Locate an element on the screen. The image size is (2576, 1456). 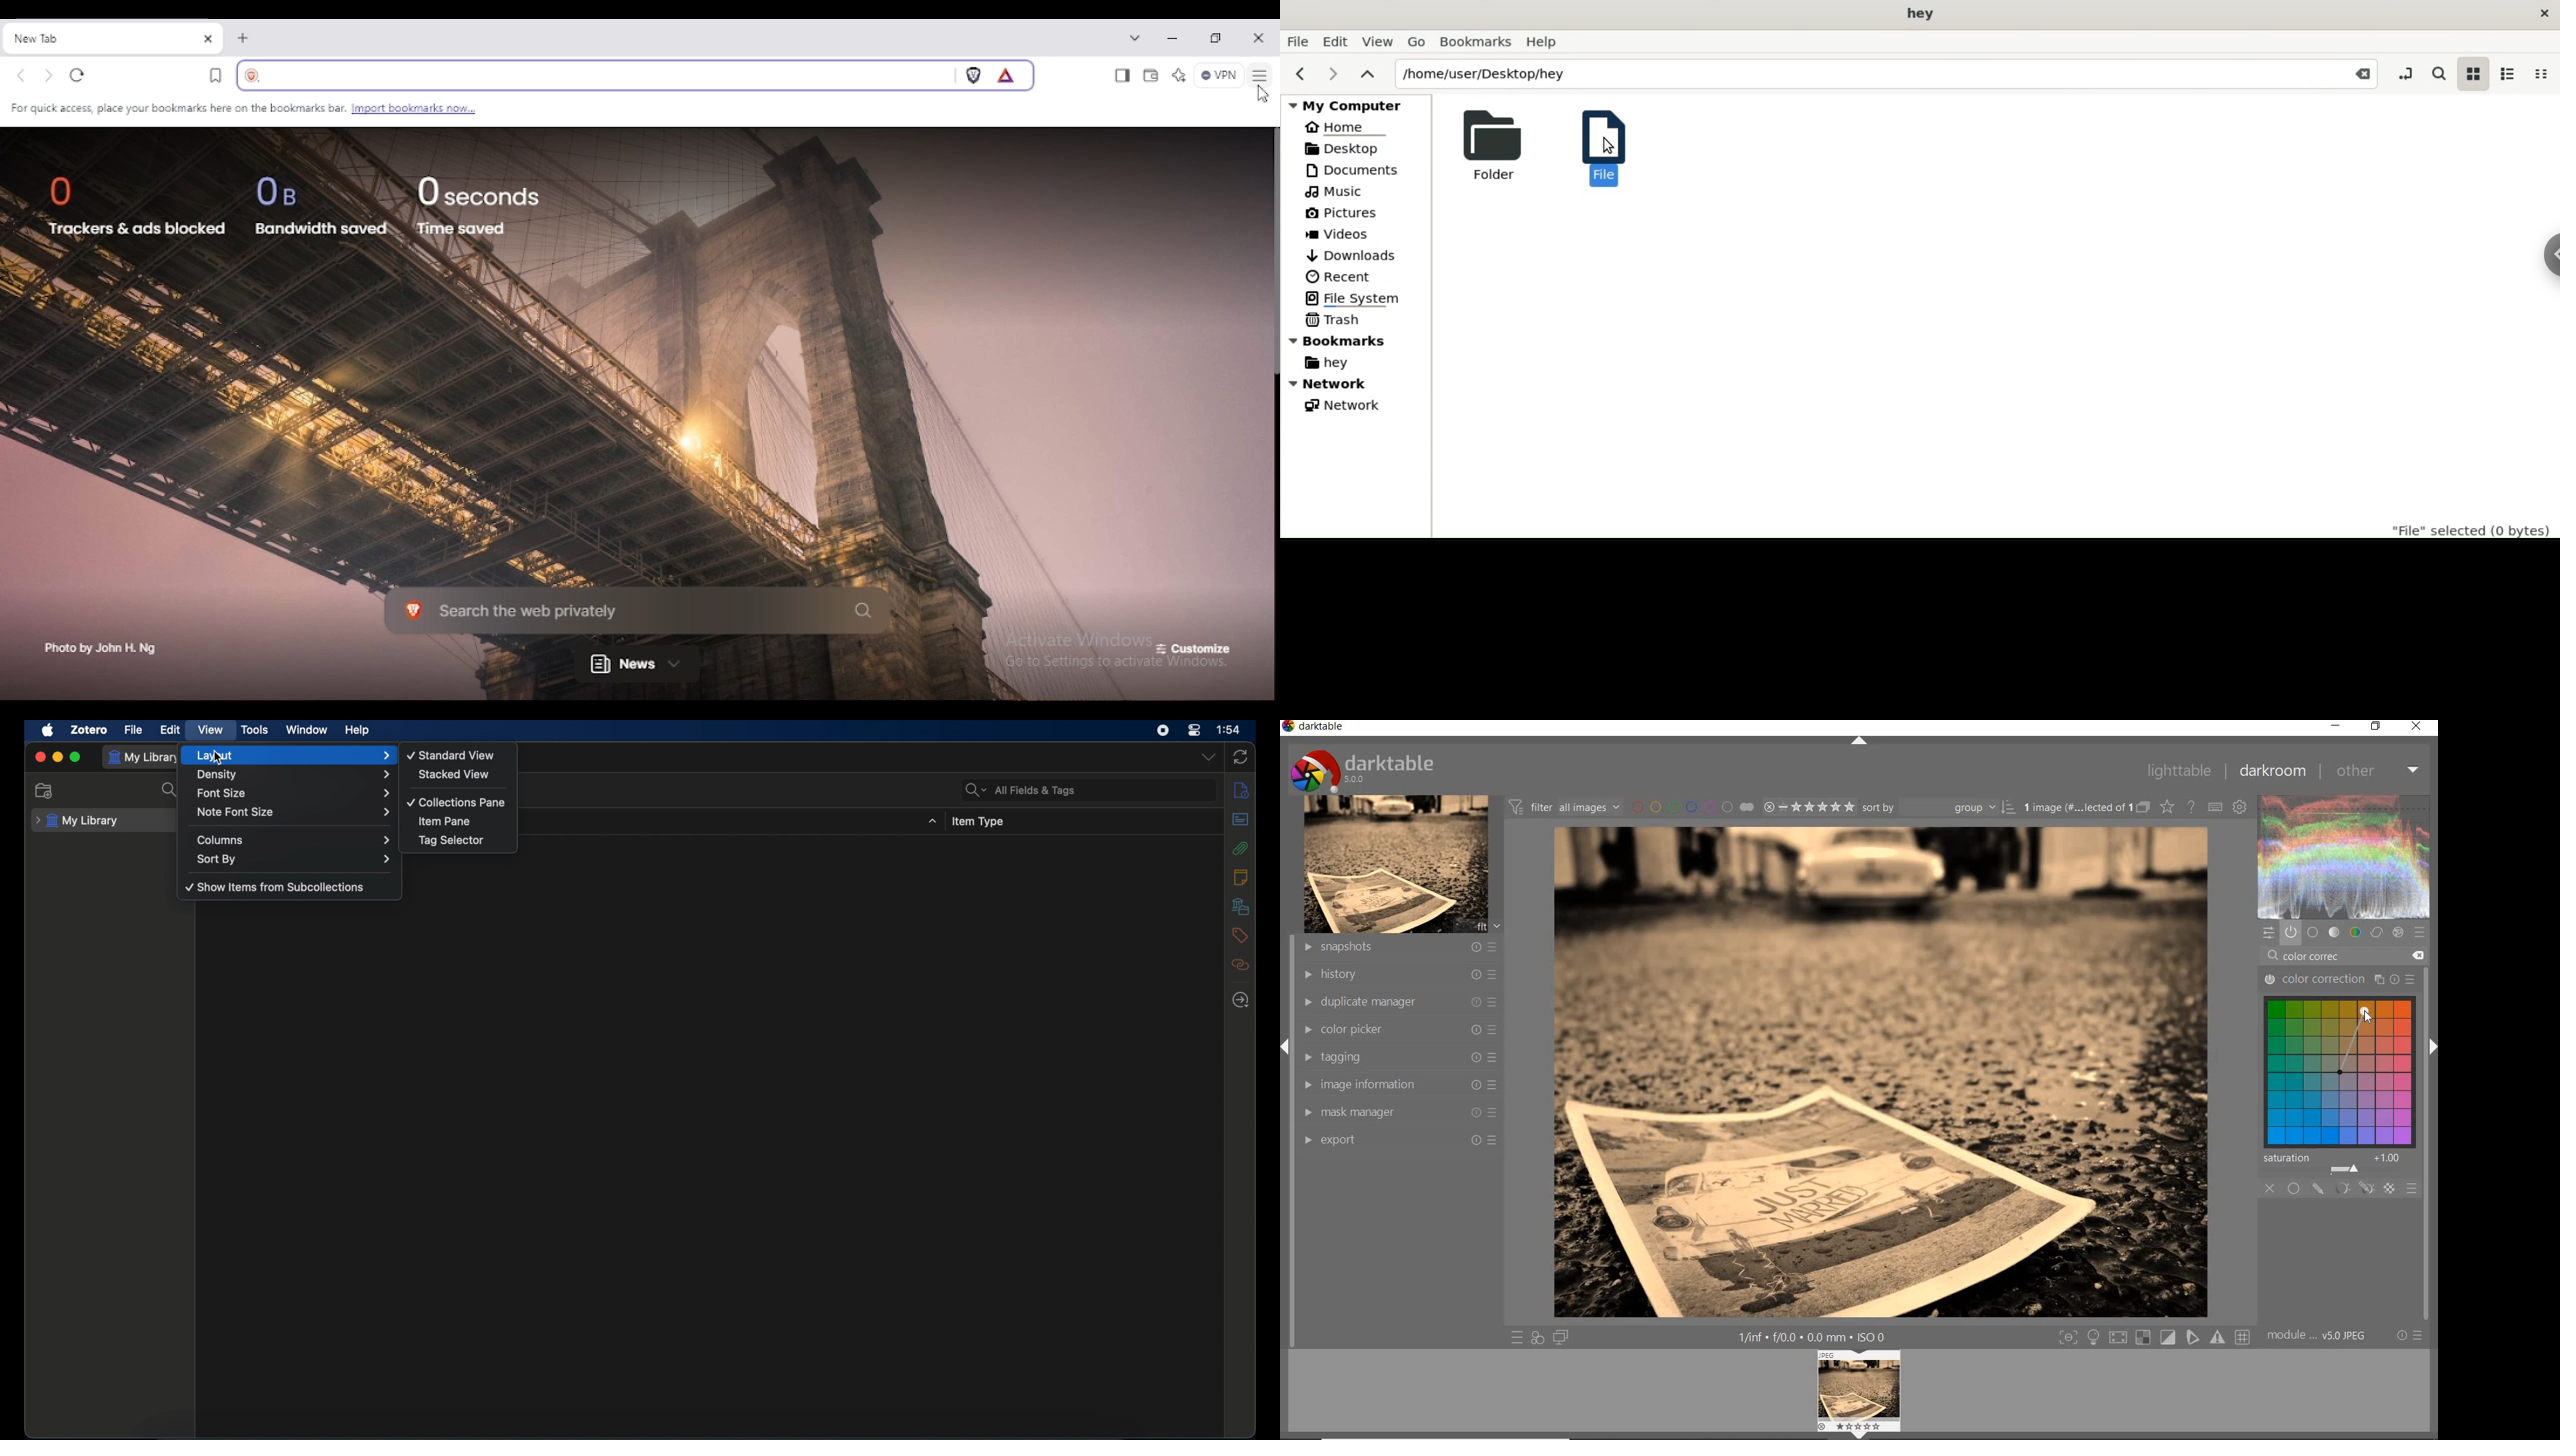
sort by is located at coordinates (295, 859).